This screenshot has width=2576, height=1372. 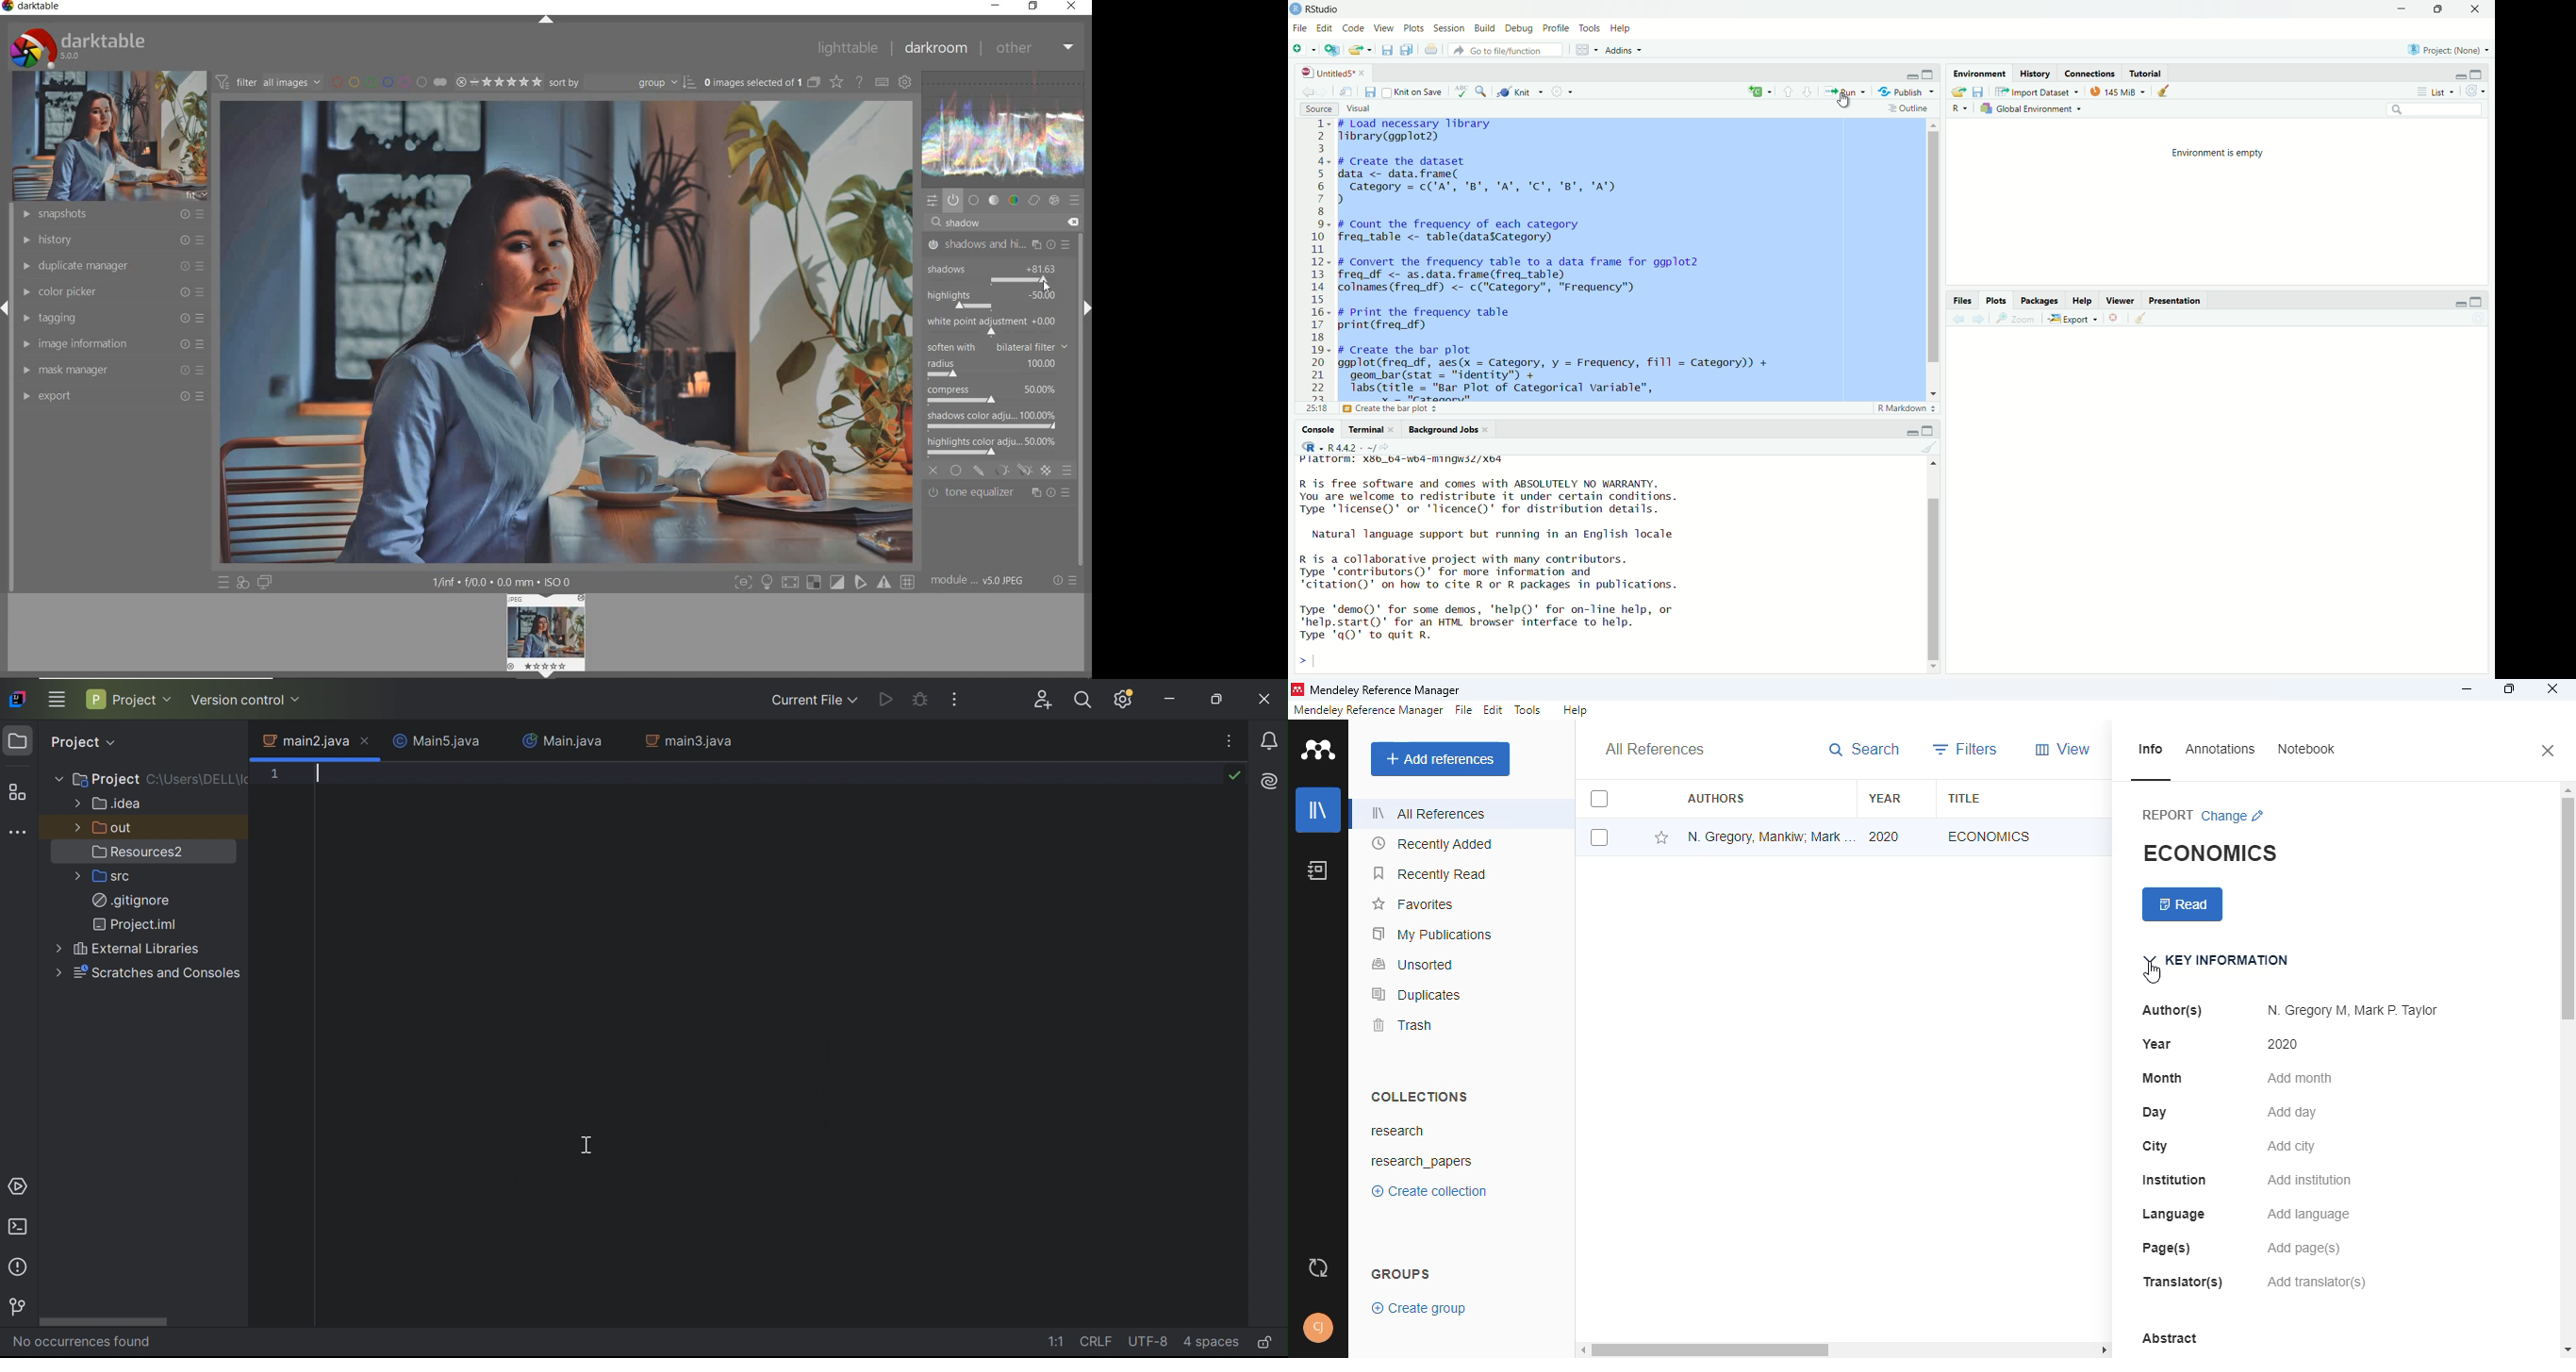 I want to click on year, so click(x=2157, y=1044).